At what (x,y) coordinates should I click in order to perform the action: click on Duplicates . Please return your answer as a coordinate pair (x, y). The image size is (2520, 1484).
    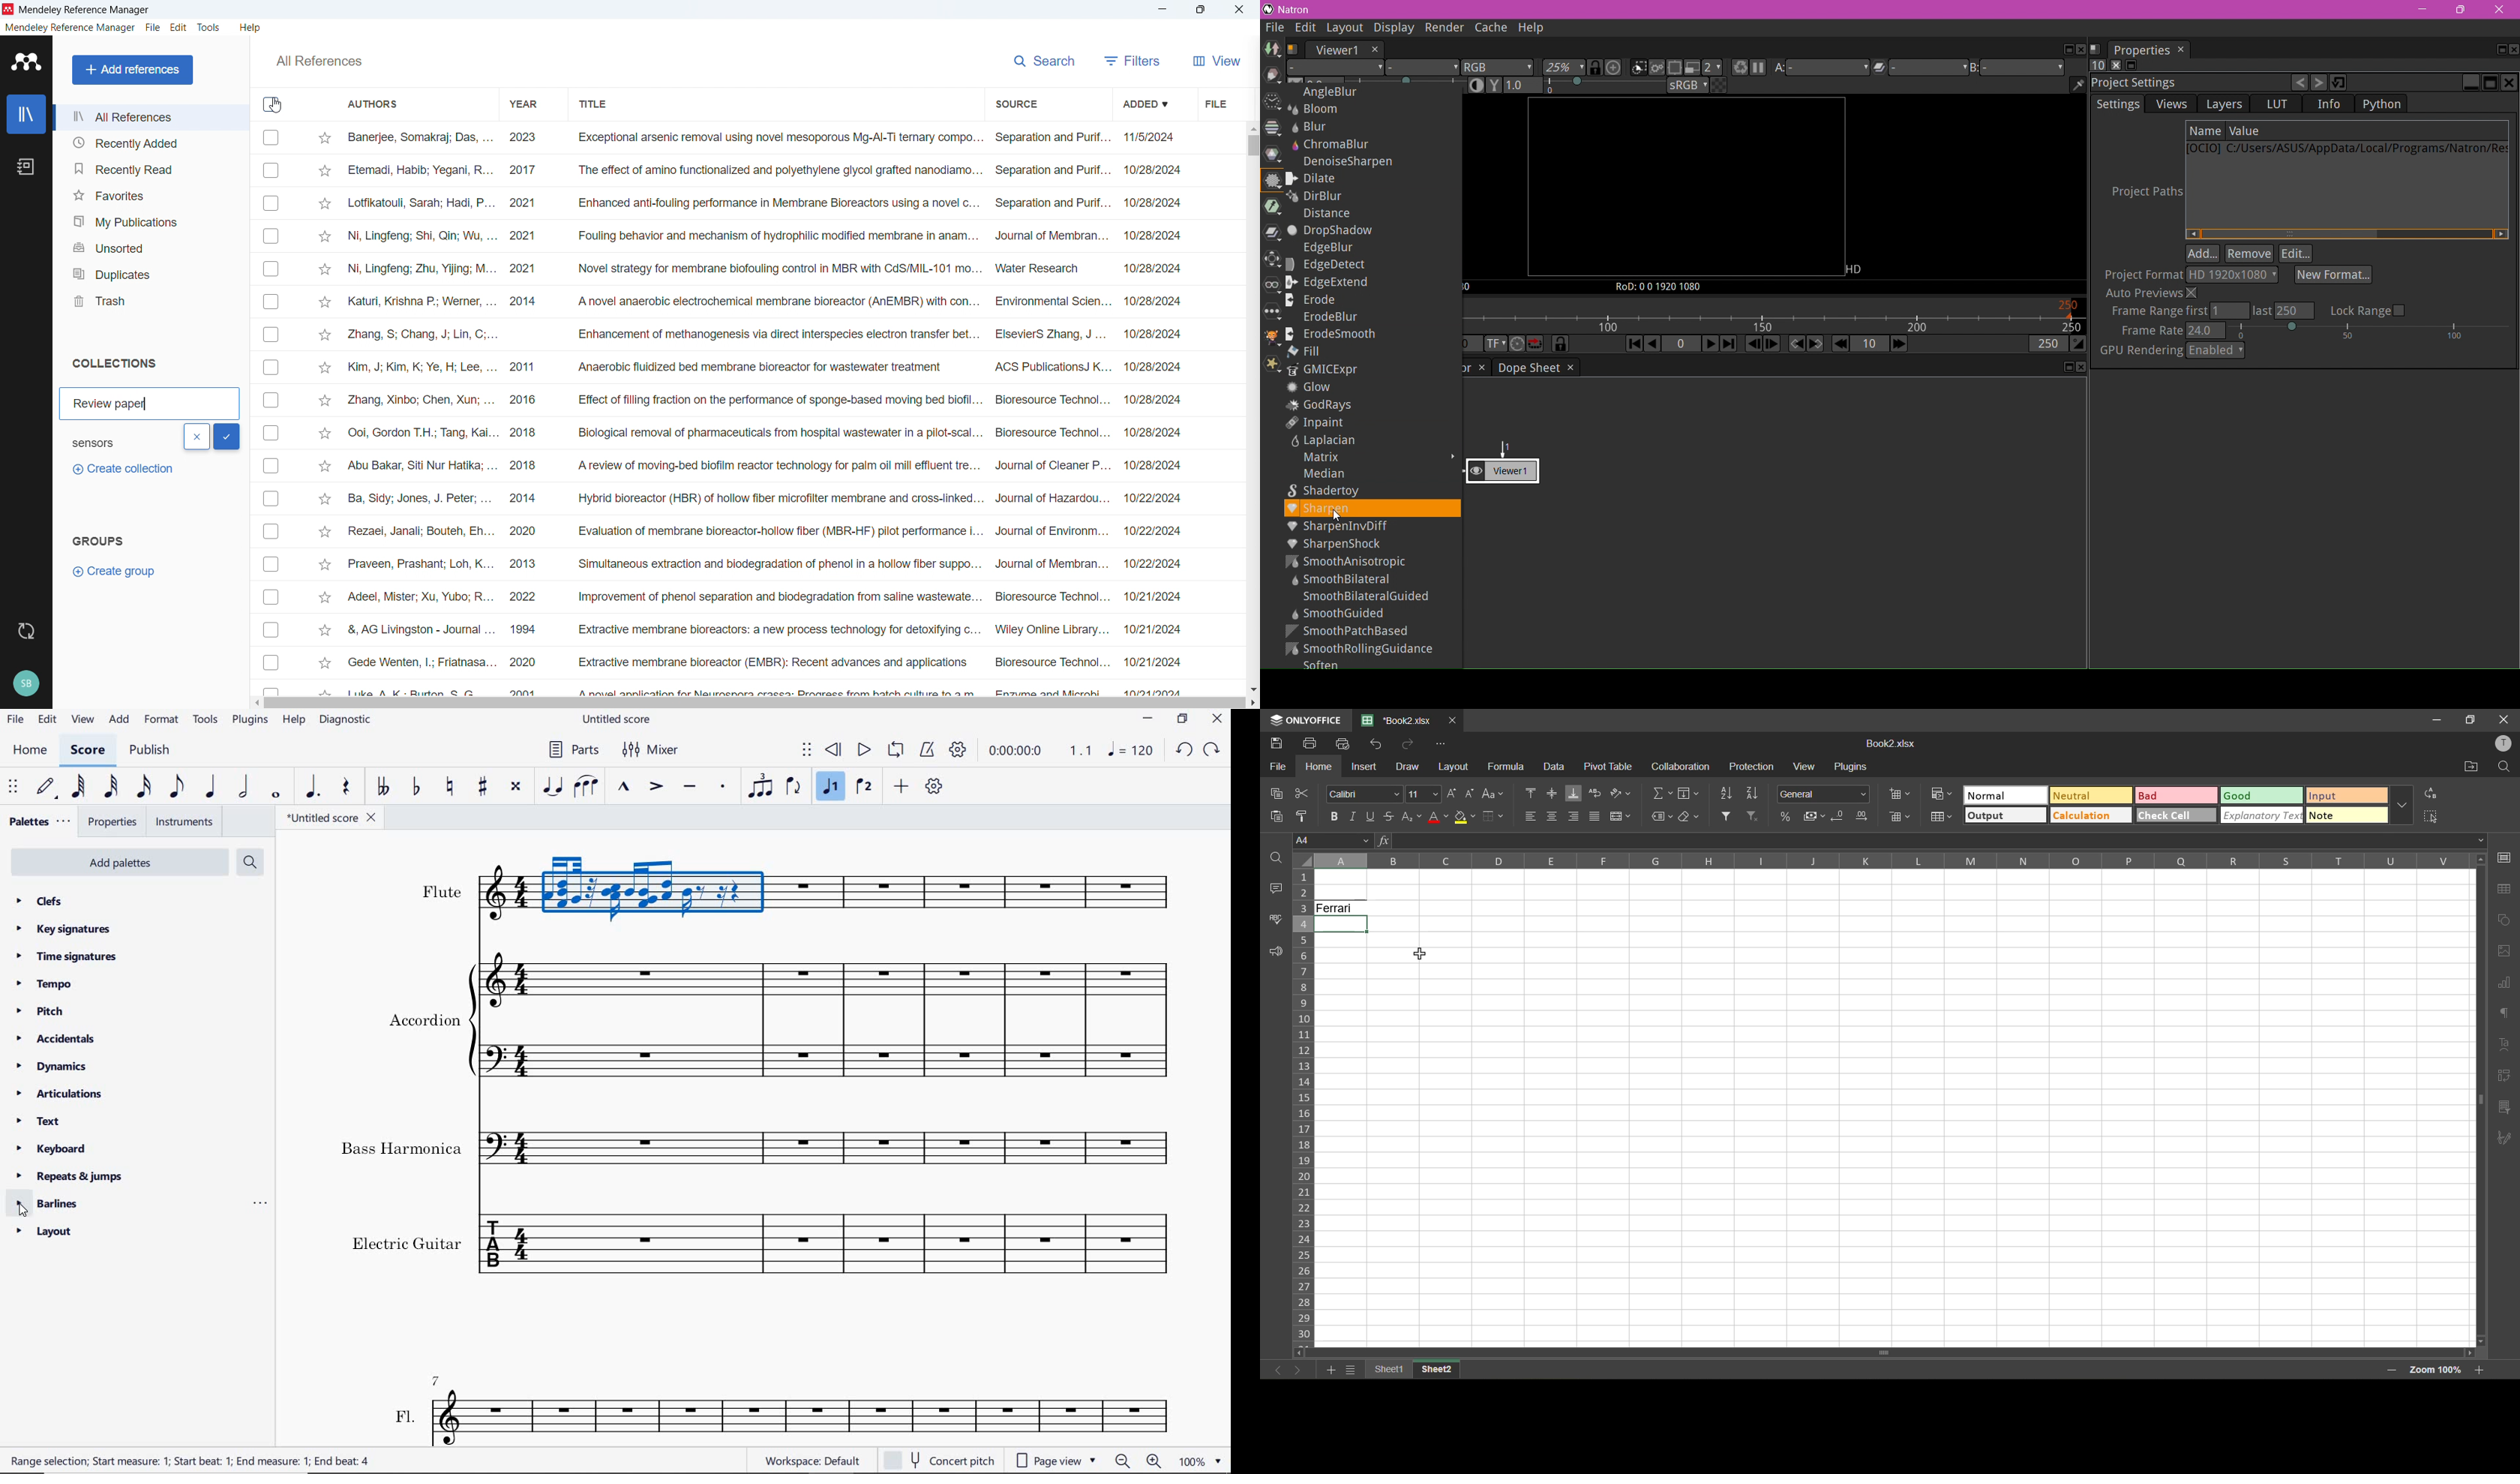
    Looking at the image, I should click on (150, 273).